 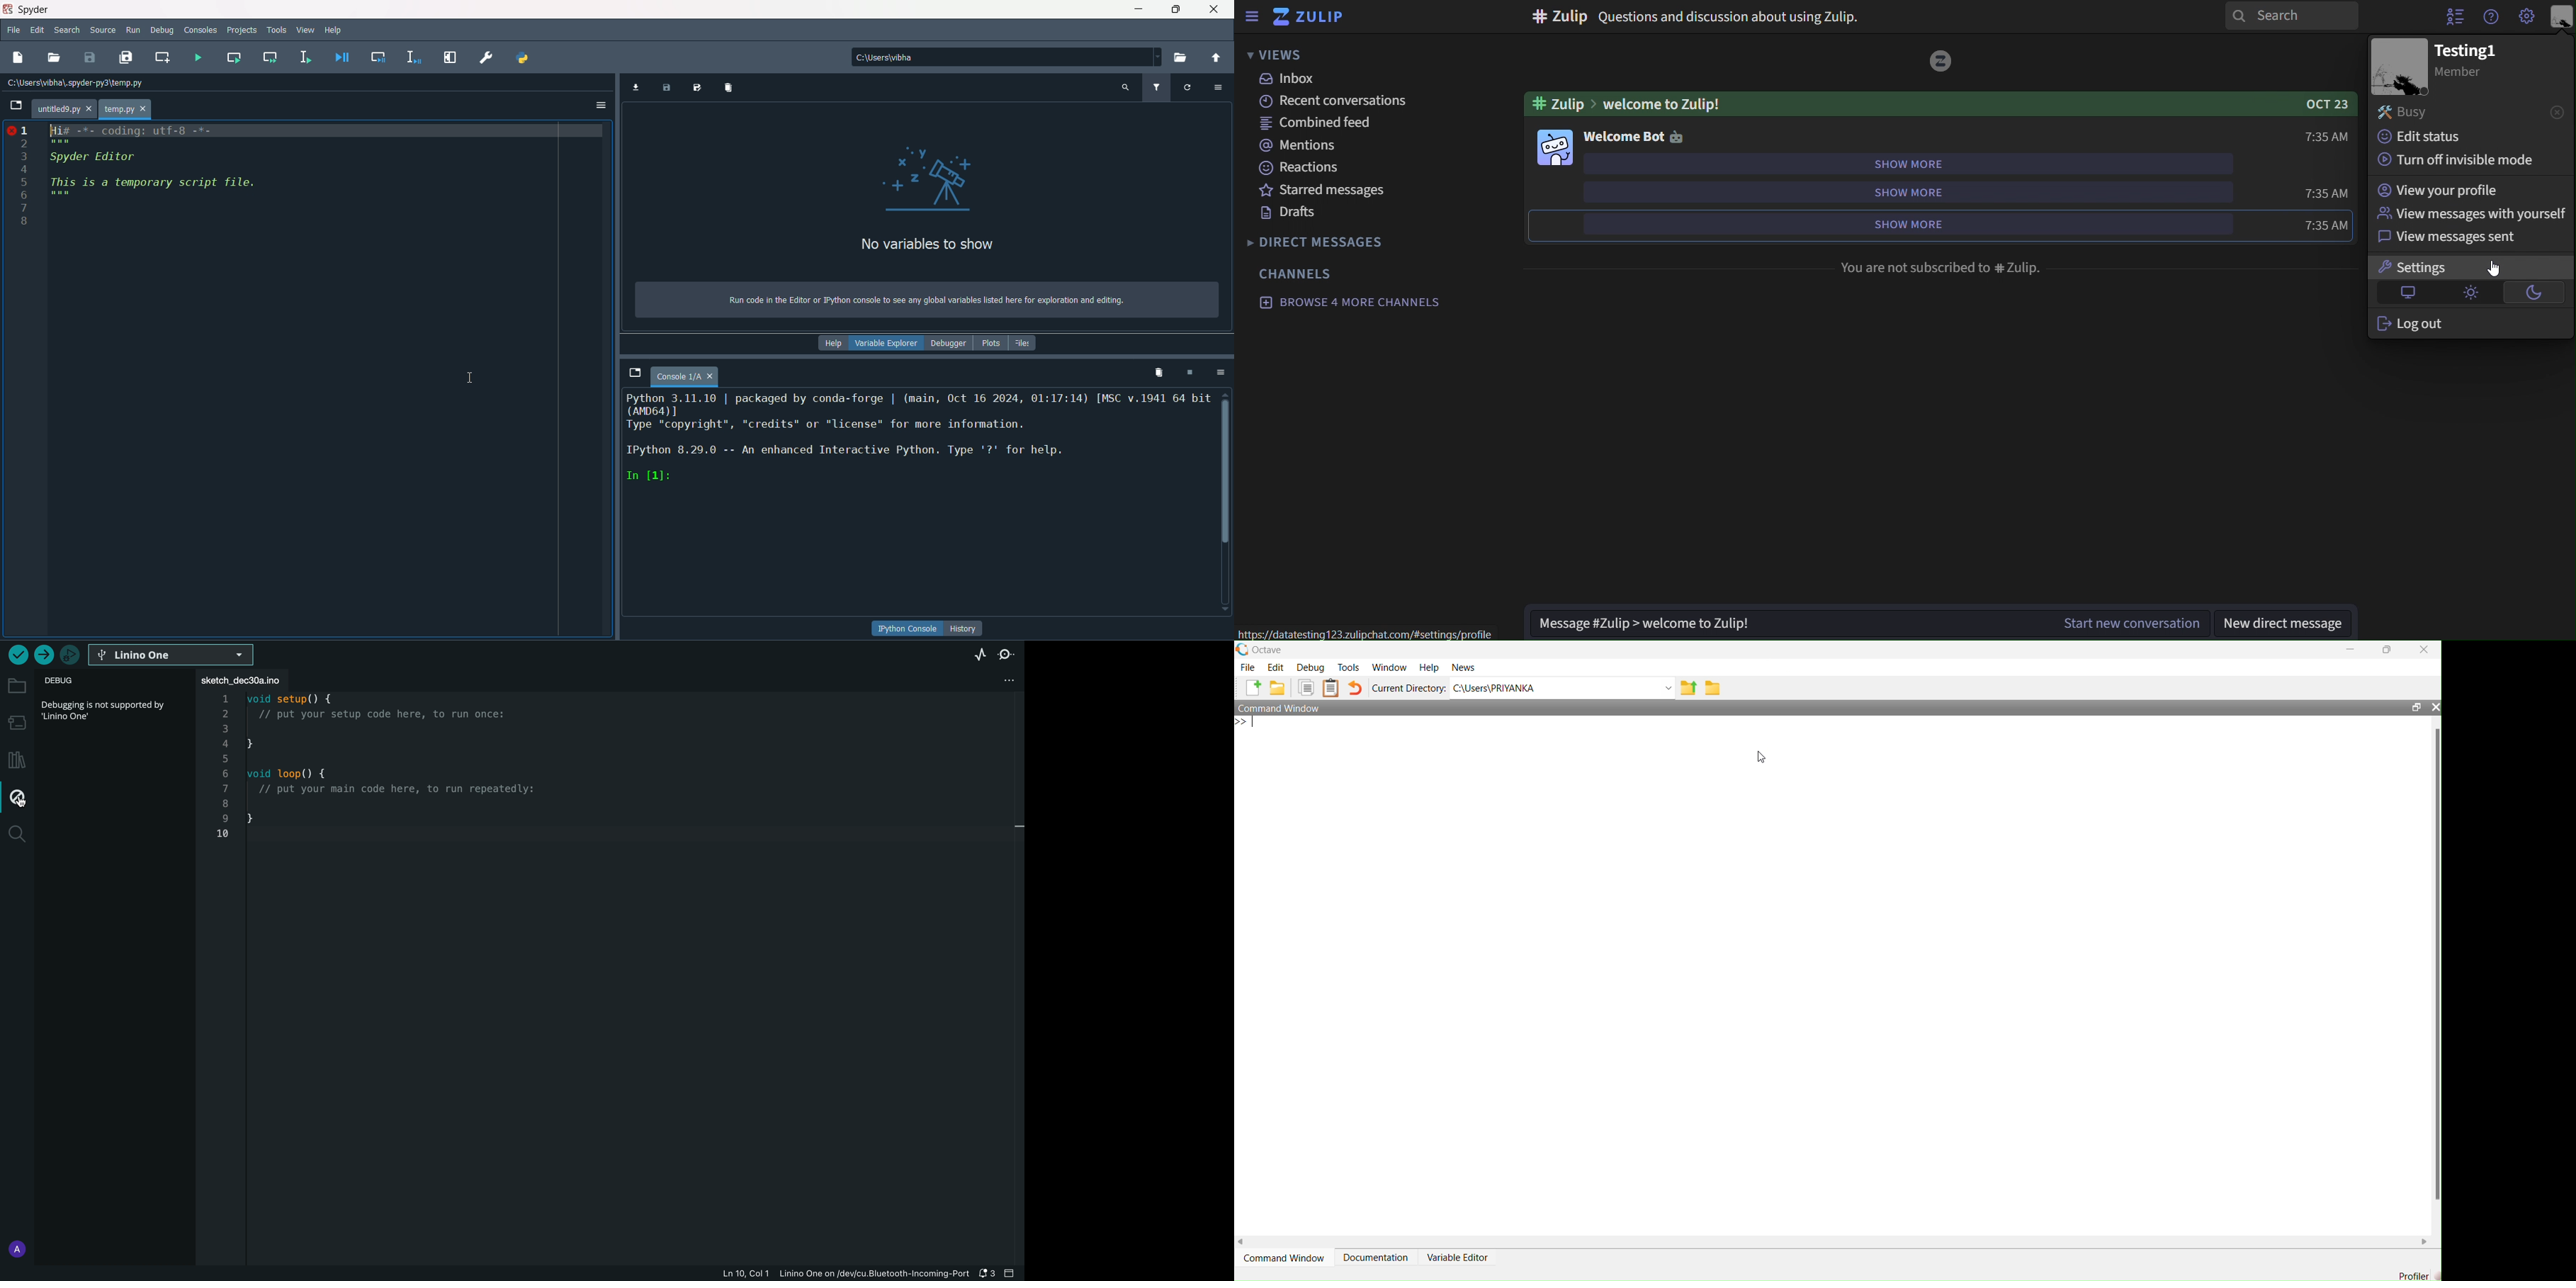 I want to click on file path, so click(x=78, y=83).